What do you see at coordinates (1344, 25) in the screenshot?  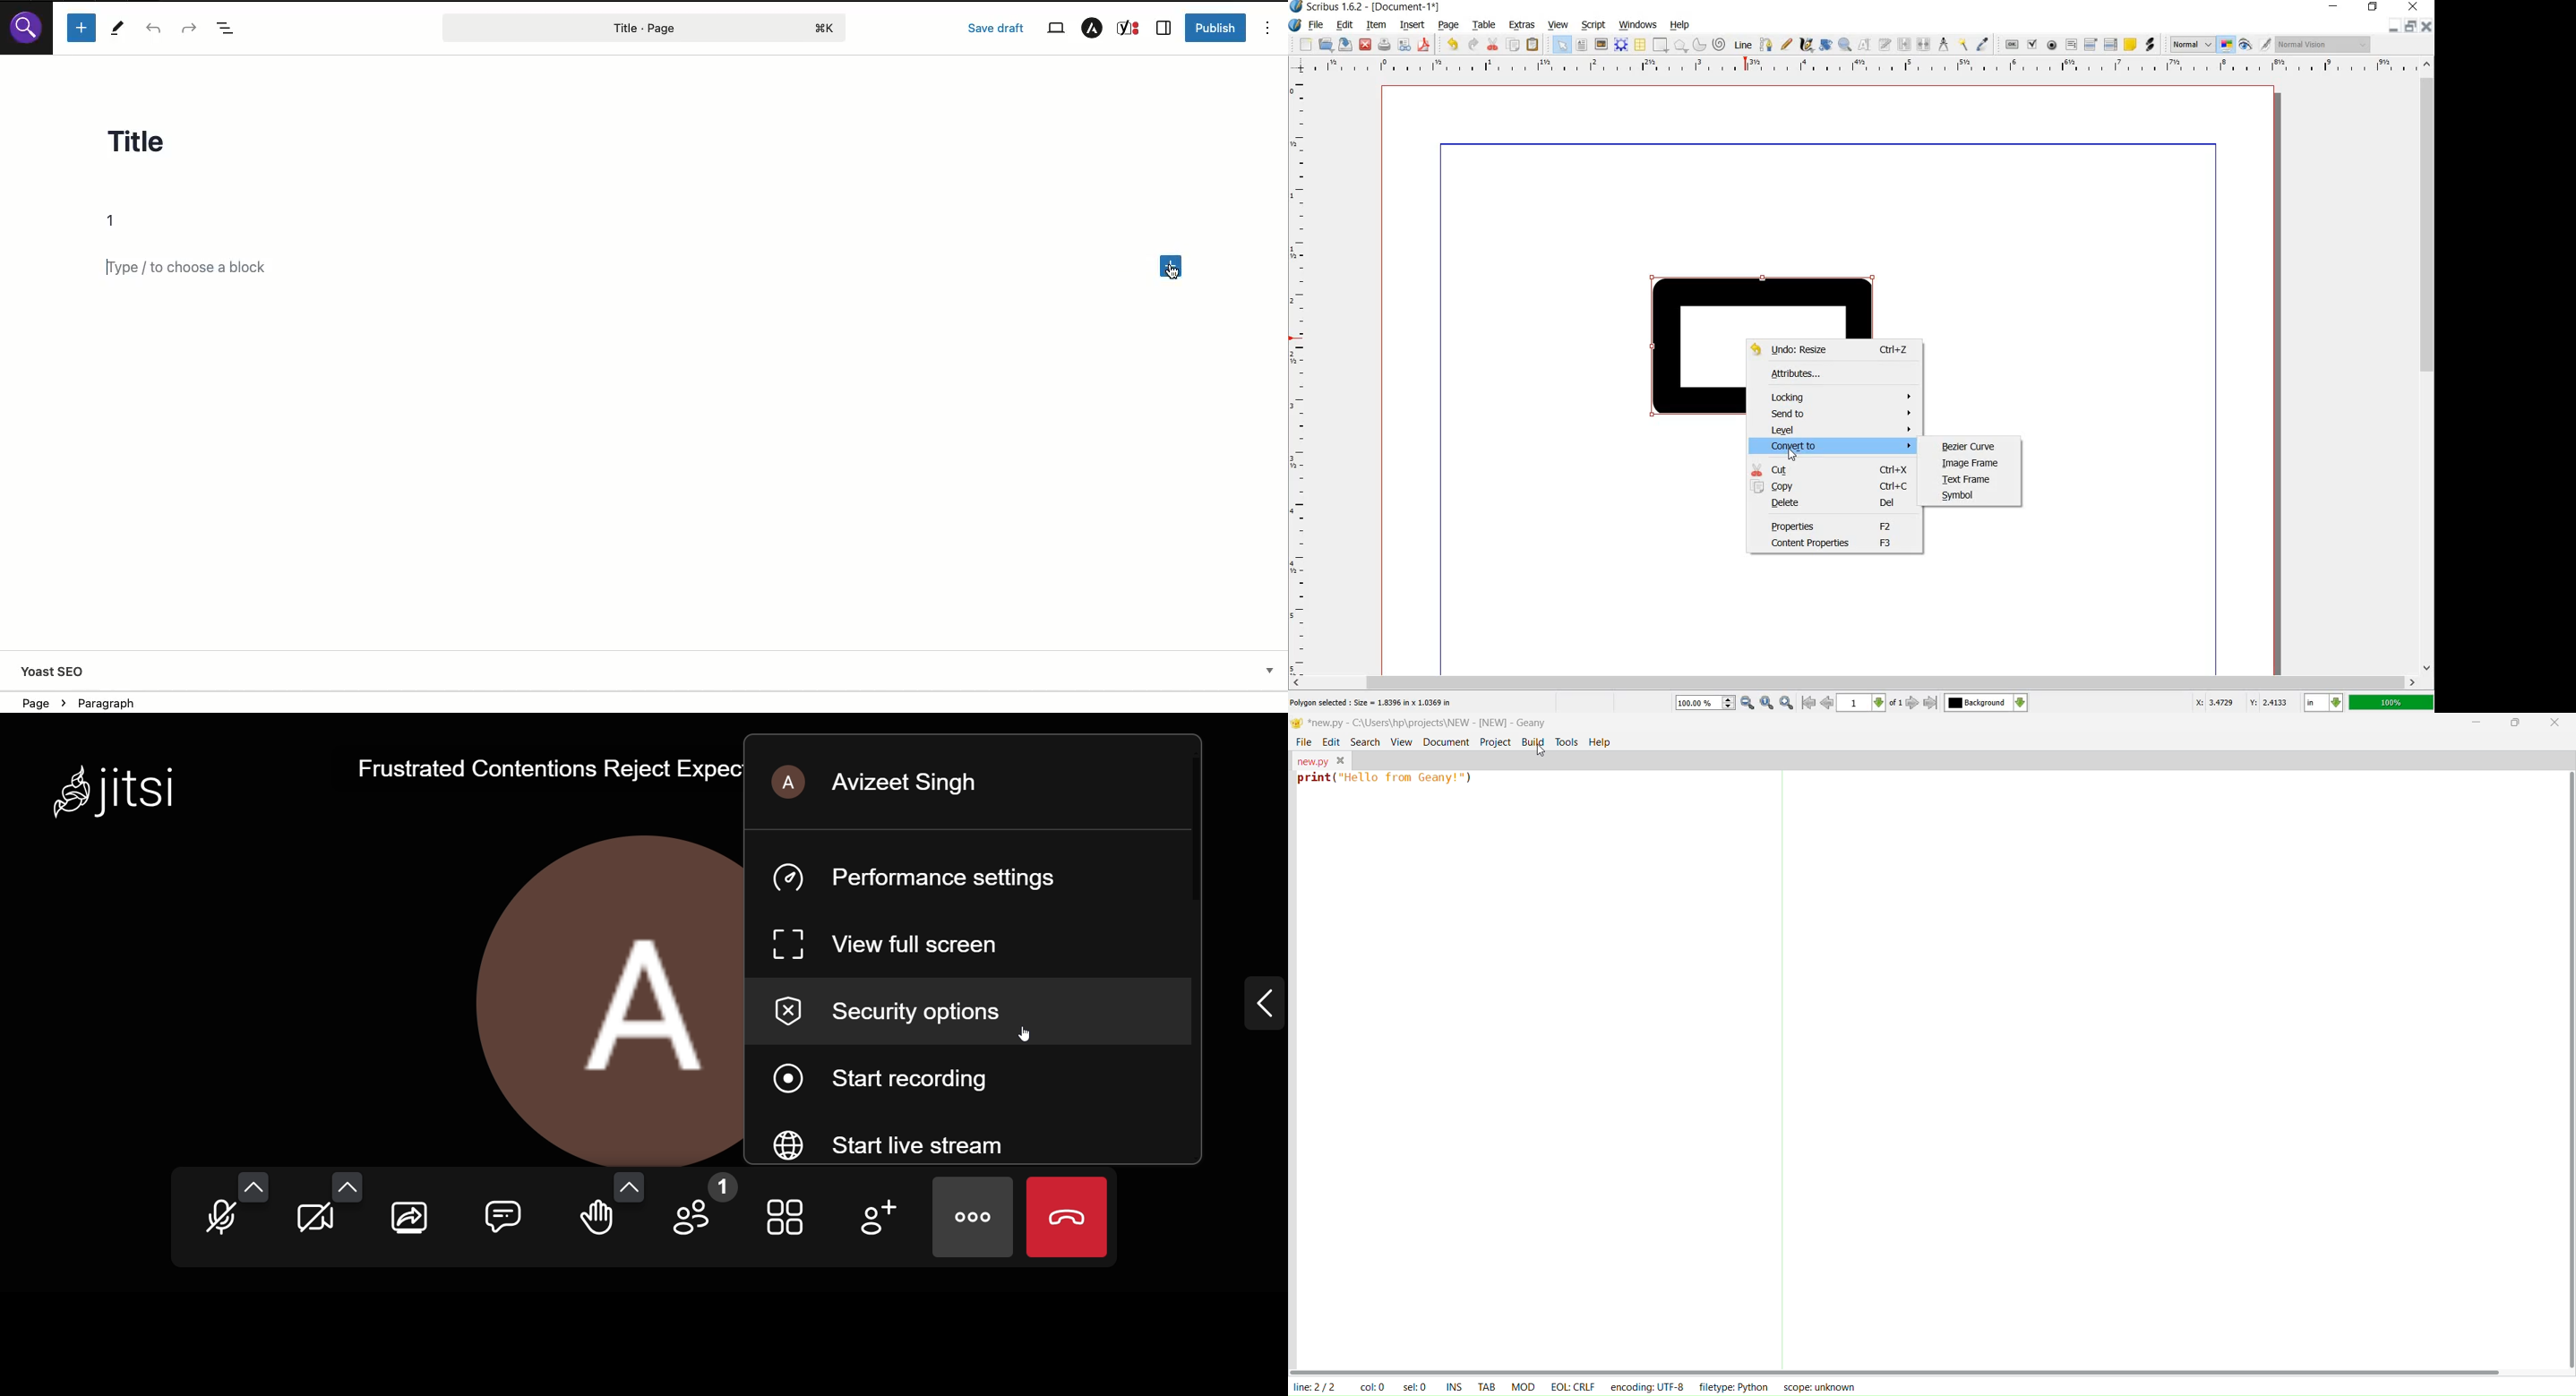 I see `edit` at bounding box center [1344, 25].